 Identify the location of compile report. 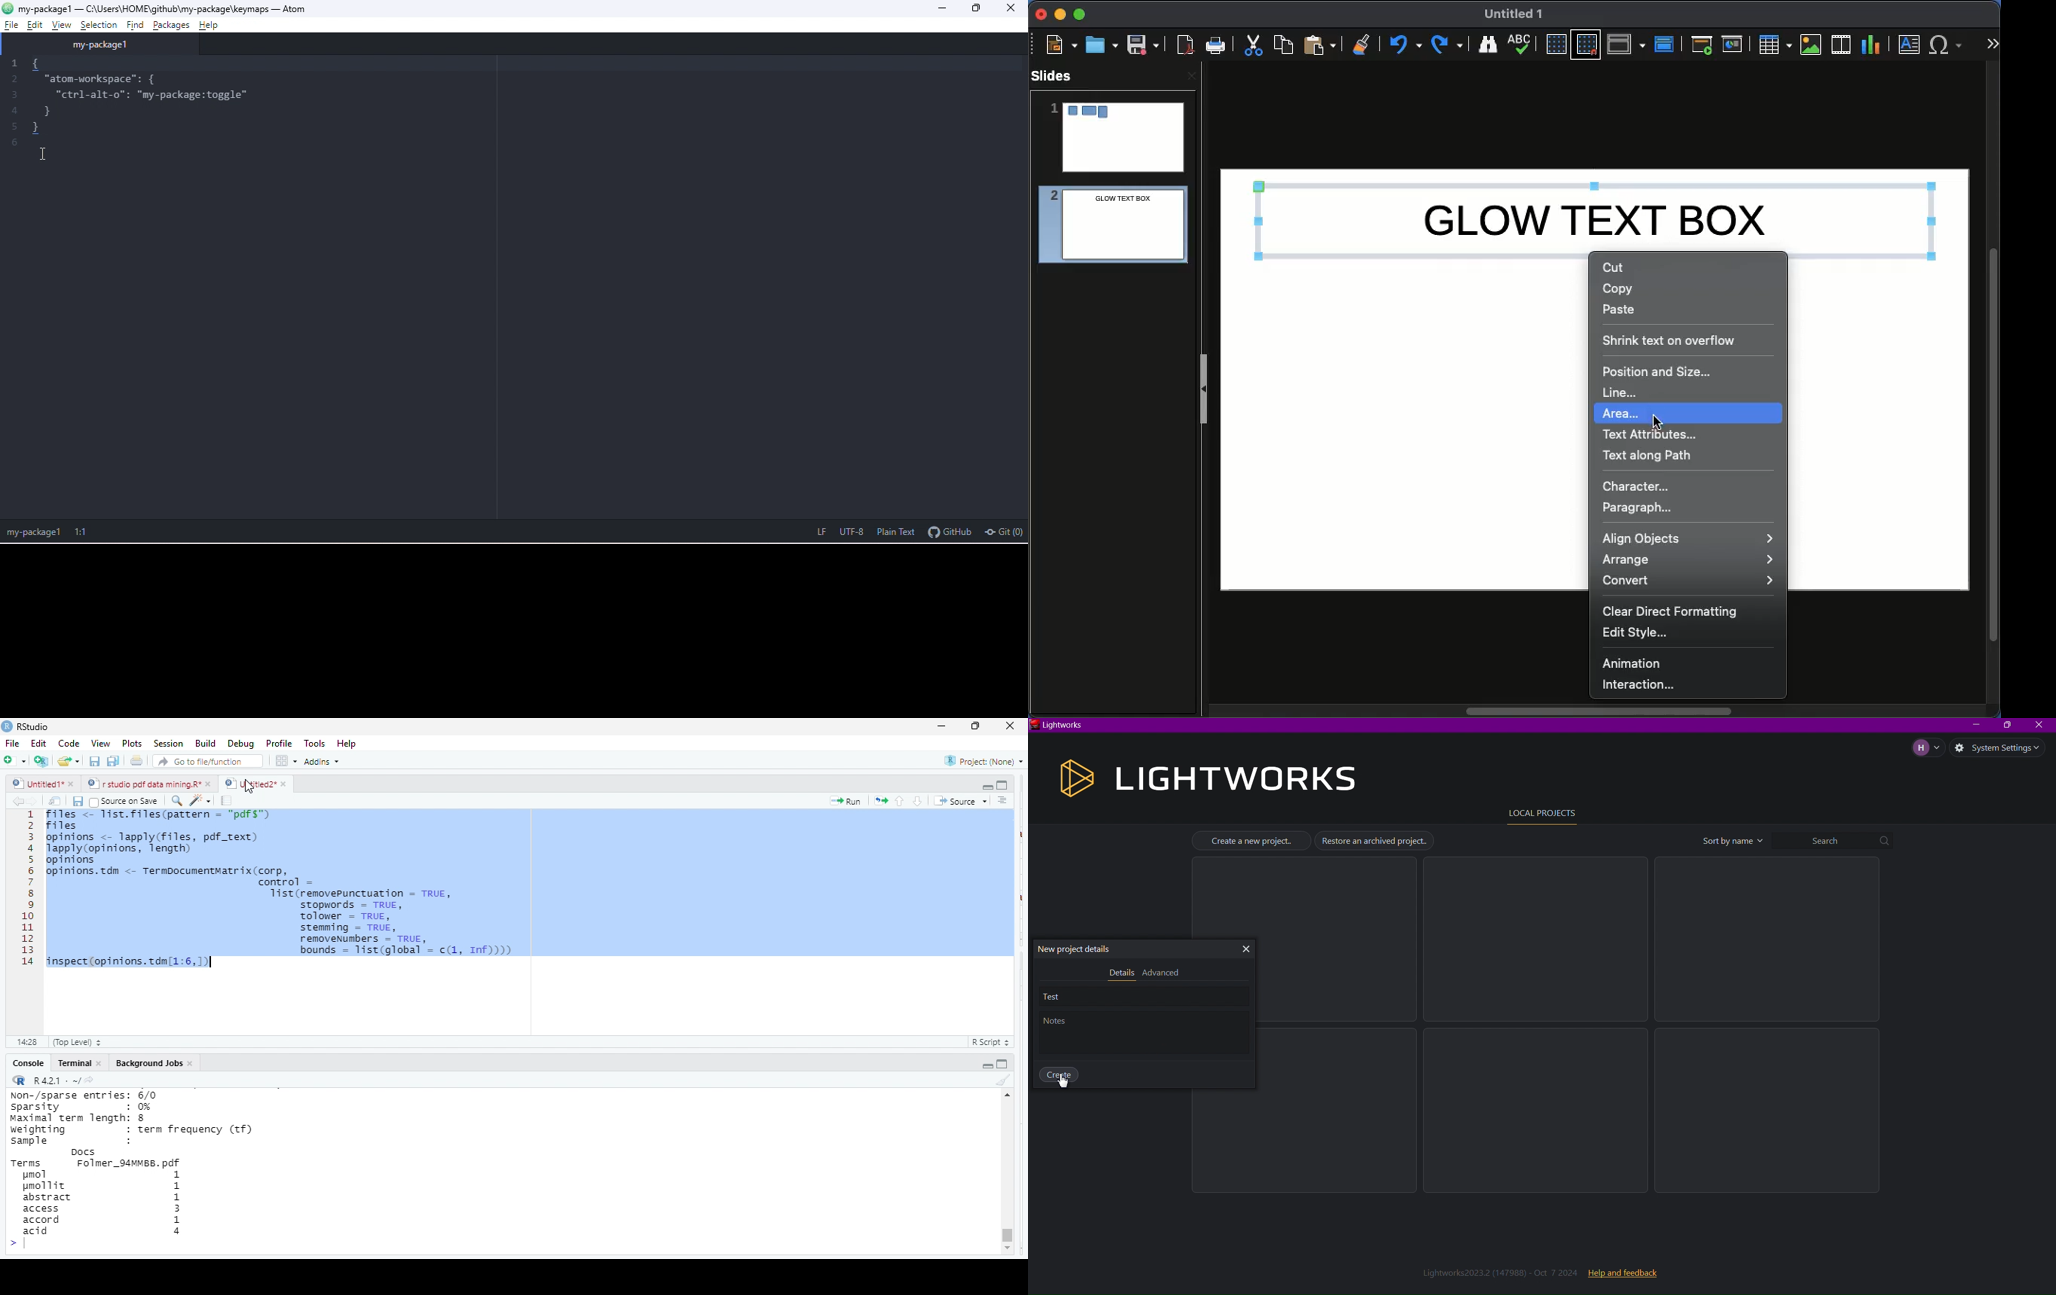
(228, 801).